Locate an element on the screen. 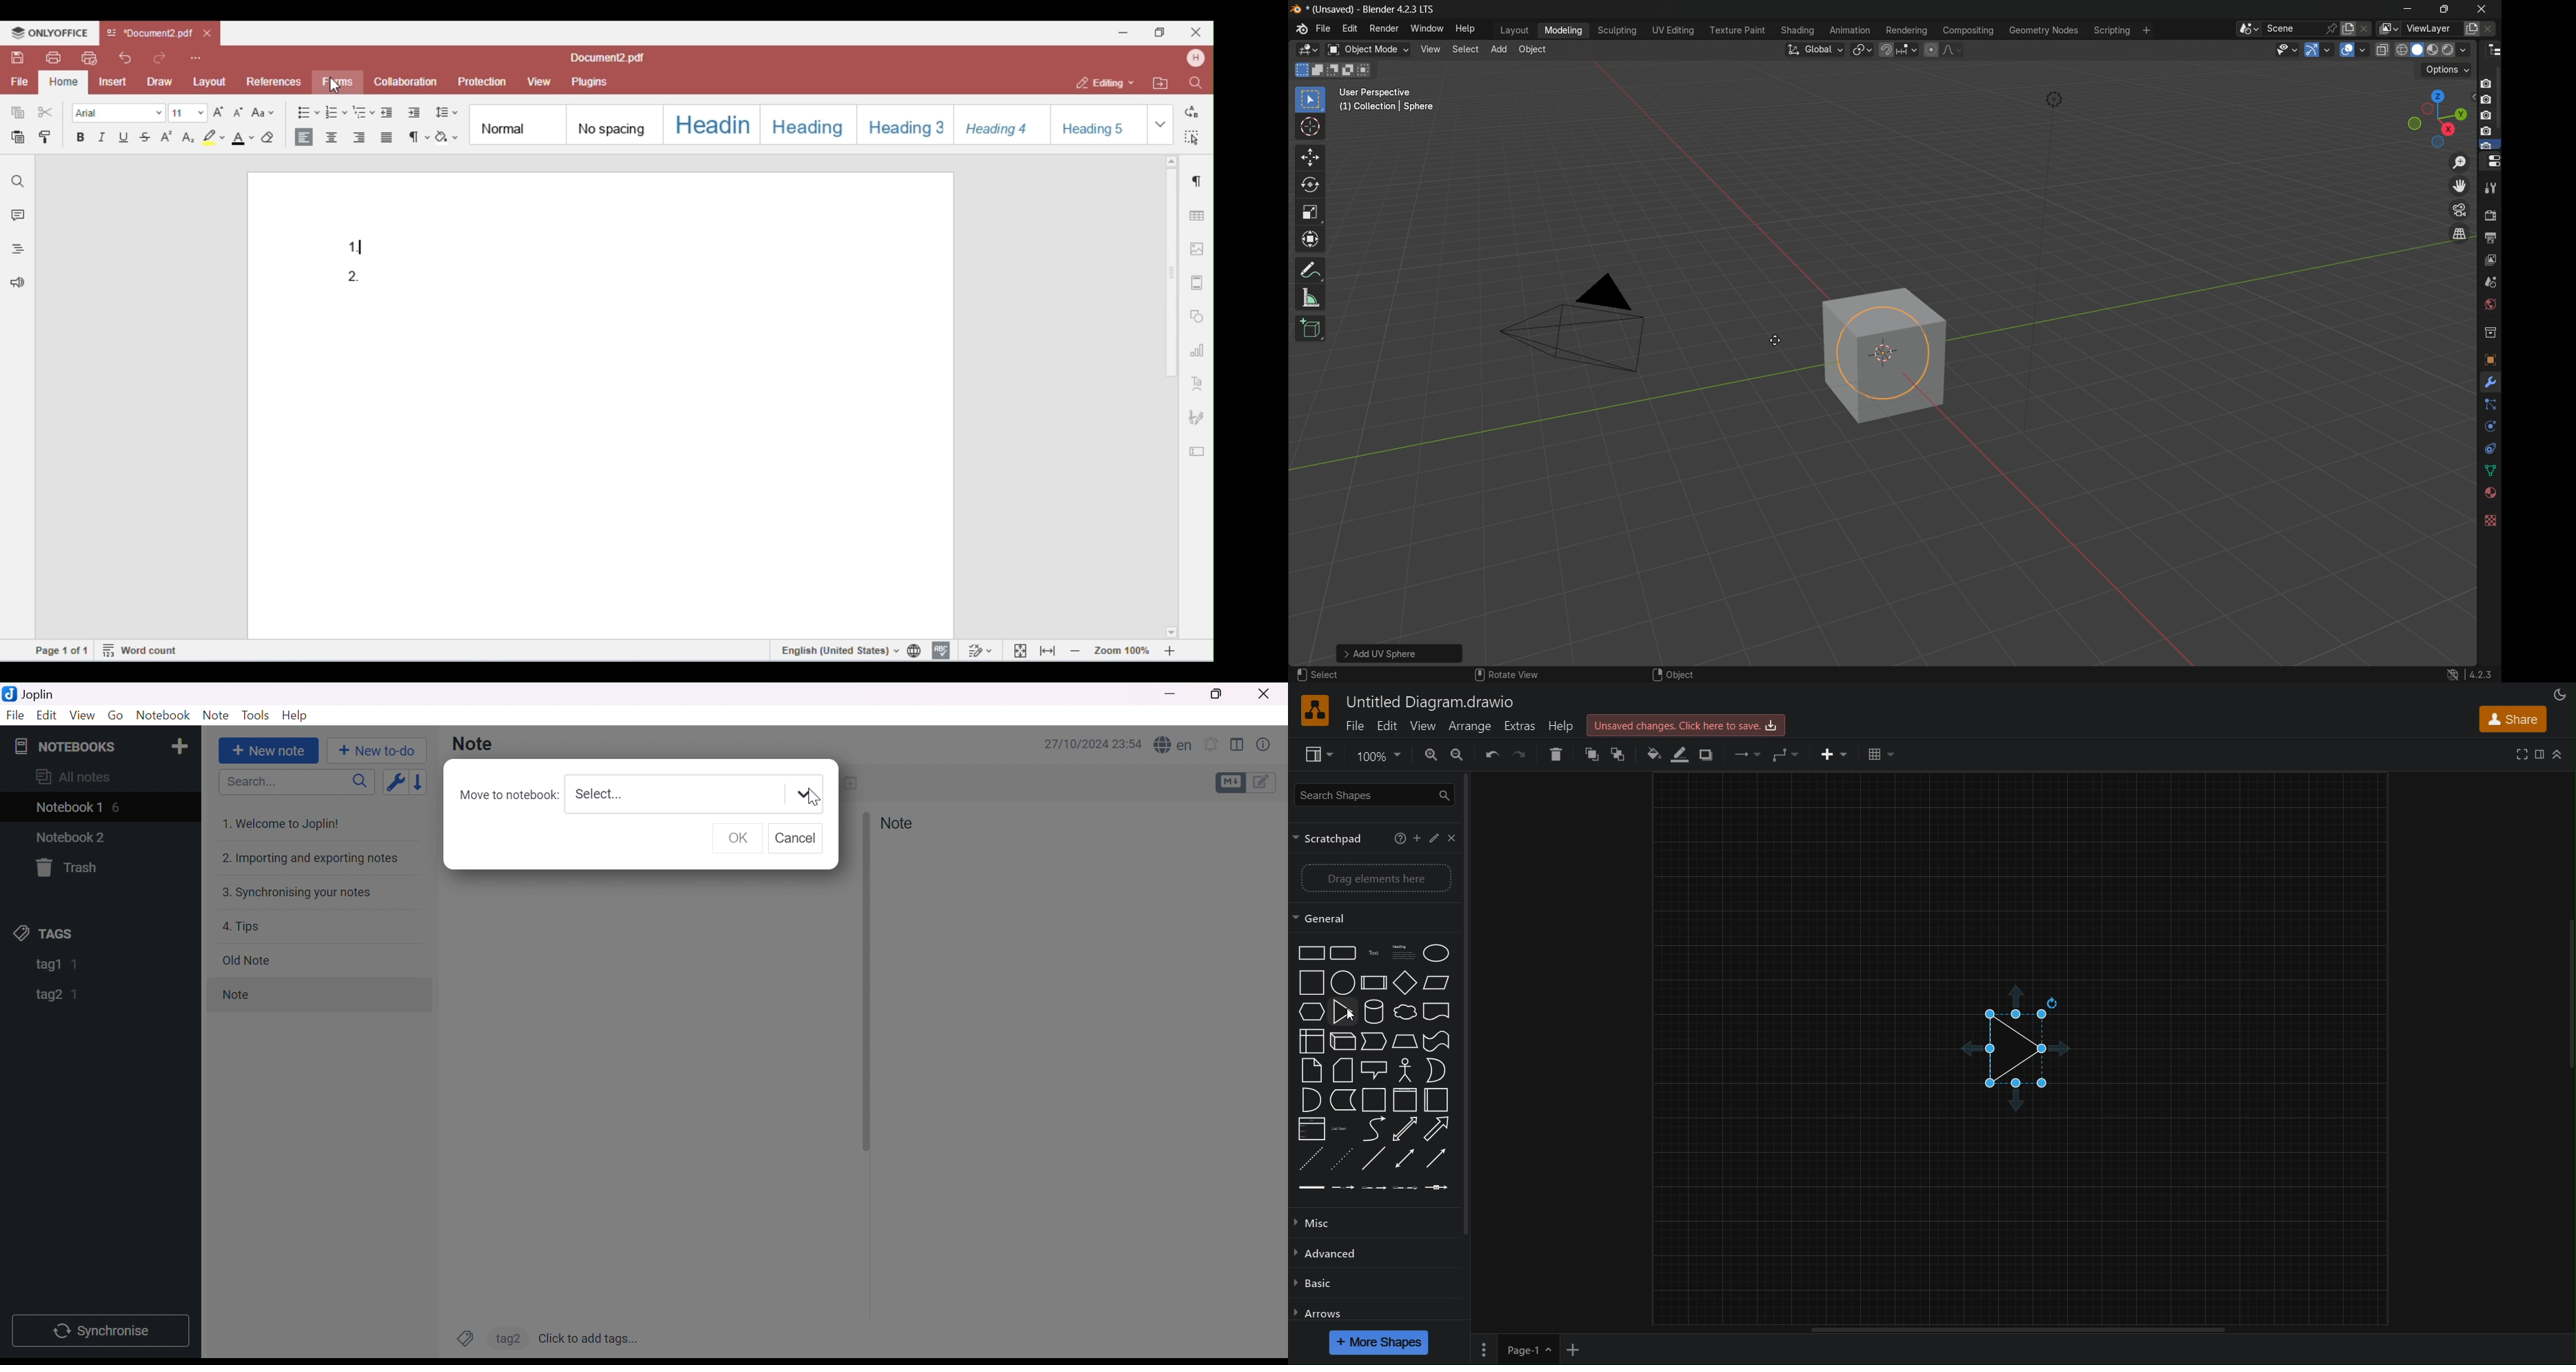  cursor is located at coordinates (1775, 339).